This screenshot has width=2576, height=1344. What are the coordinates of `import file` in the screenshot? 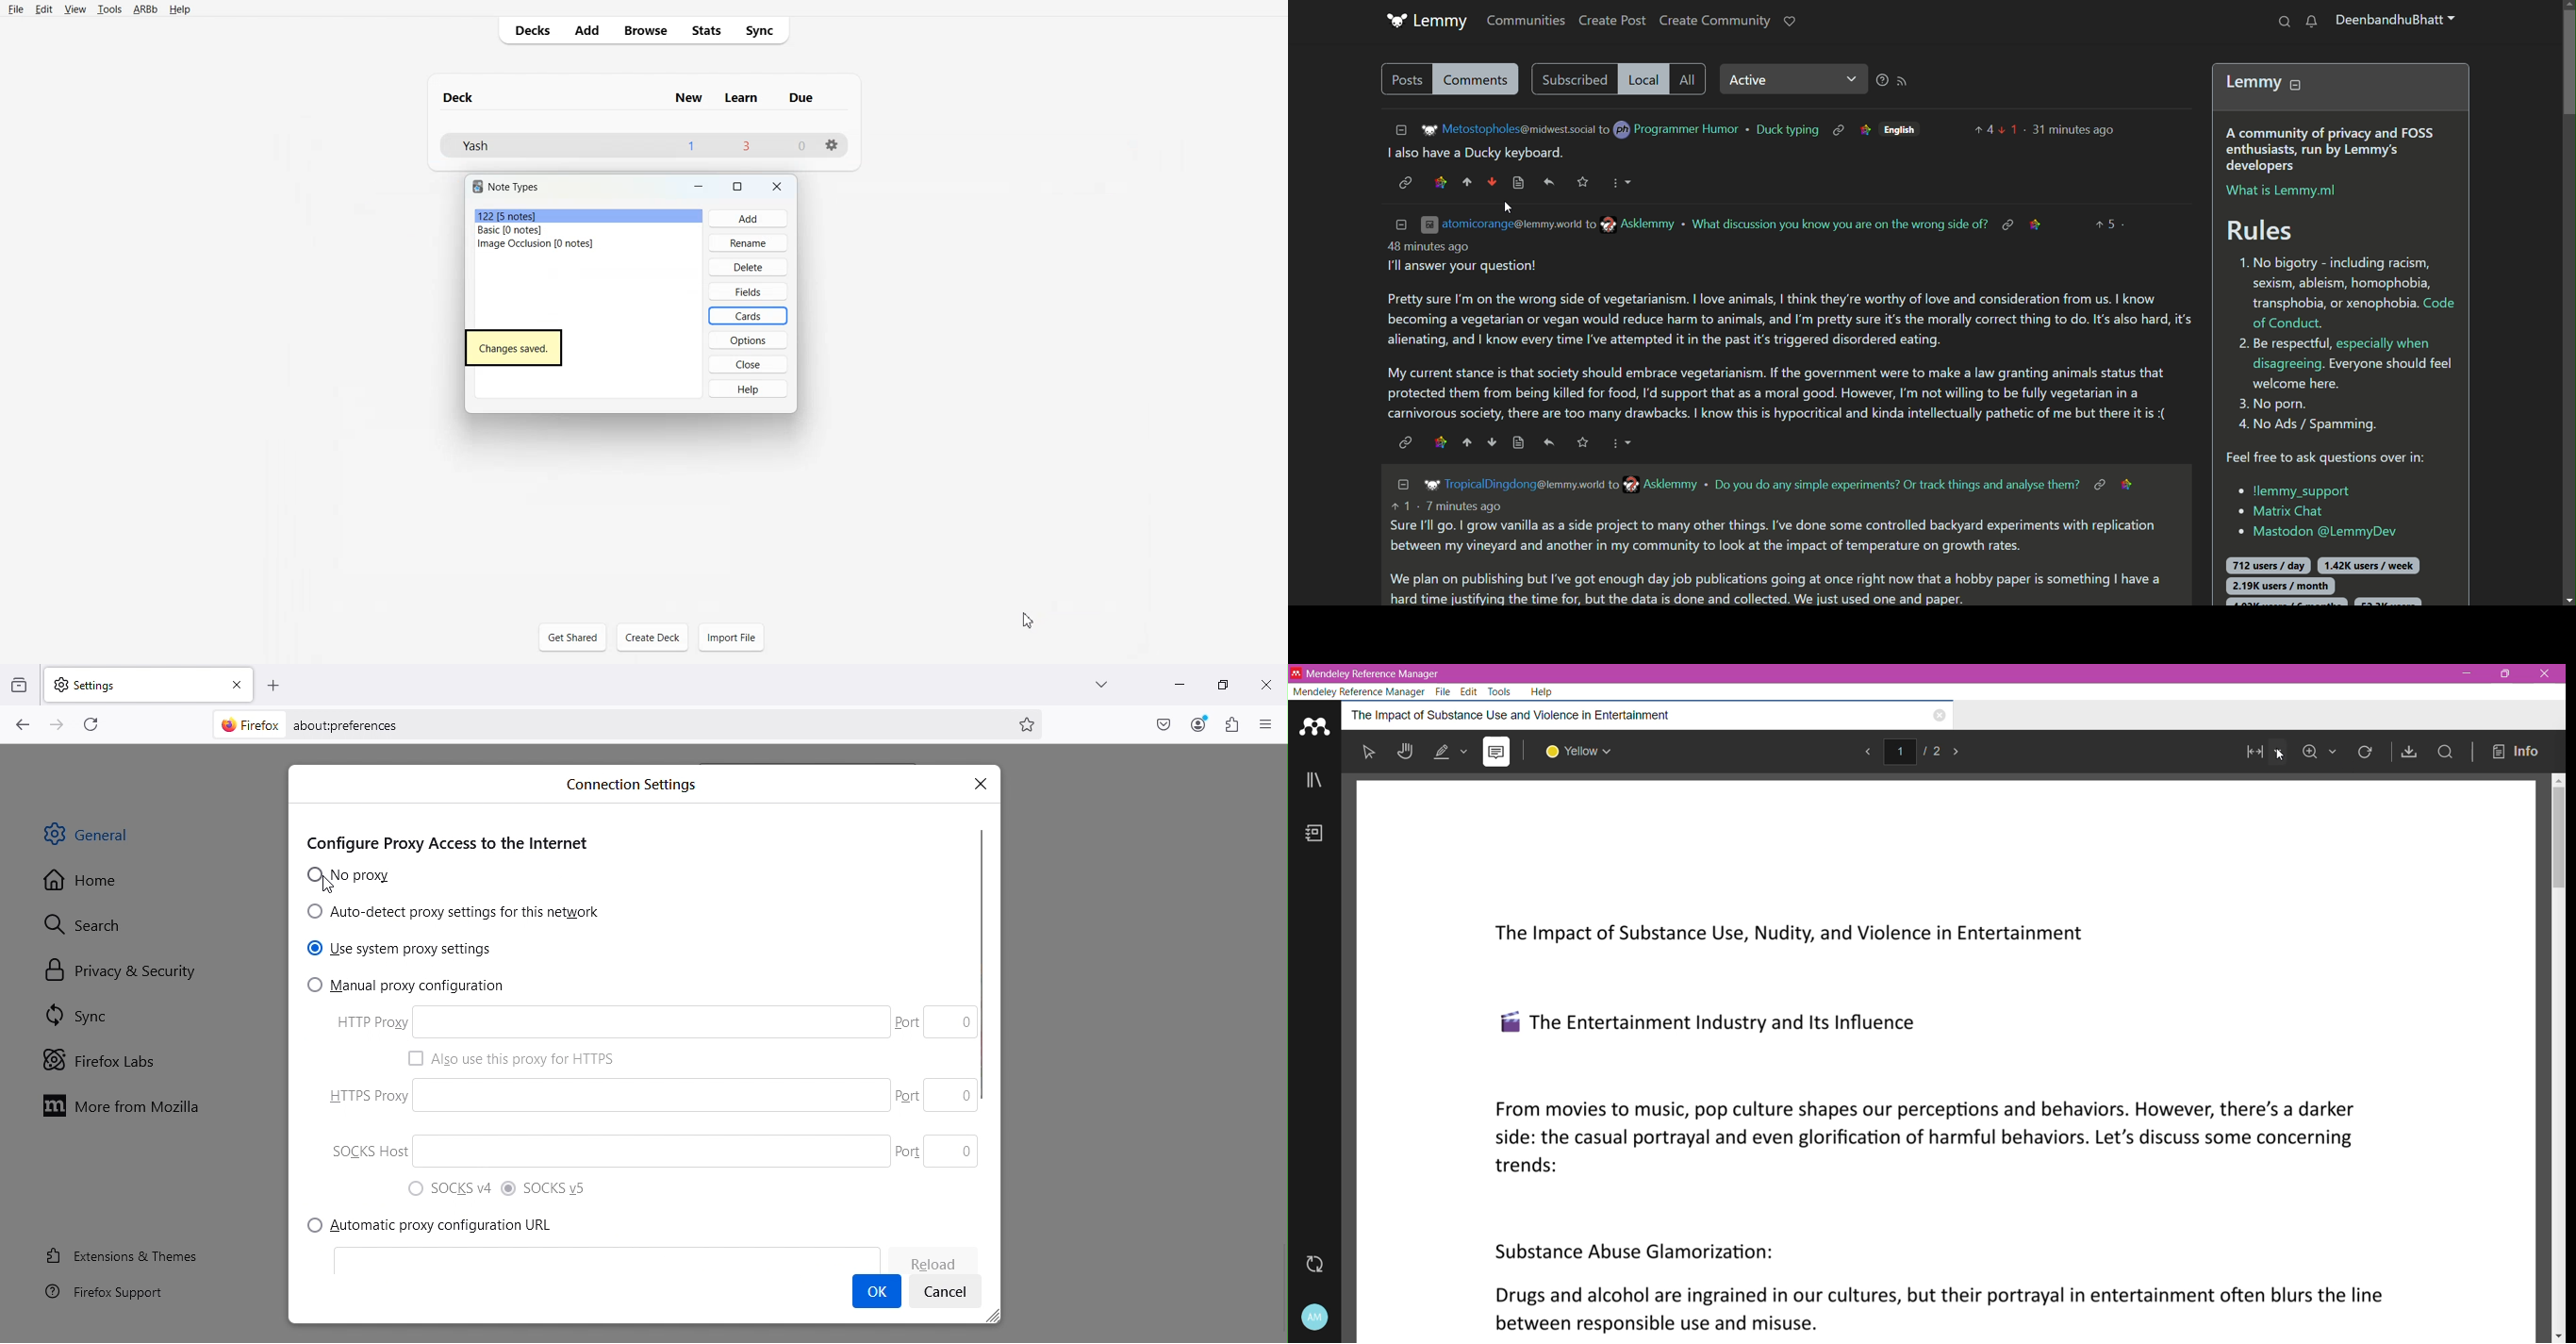 It's located at (739, 639).